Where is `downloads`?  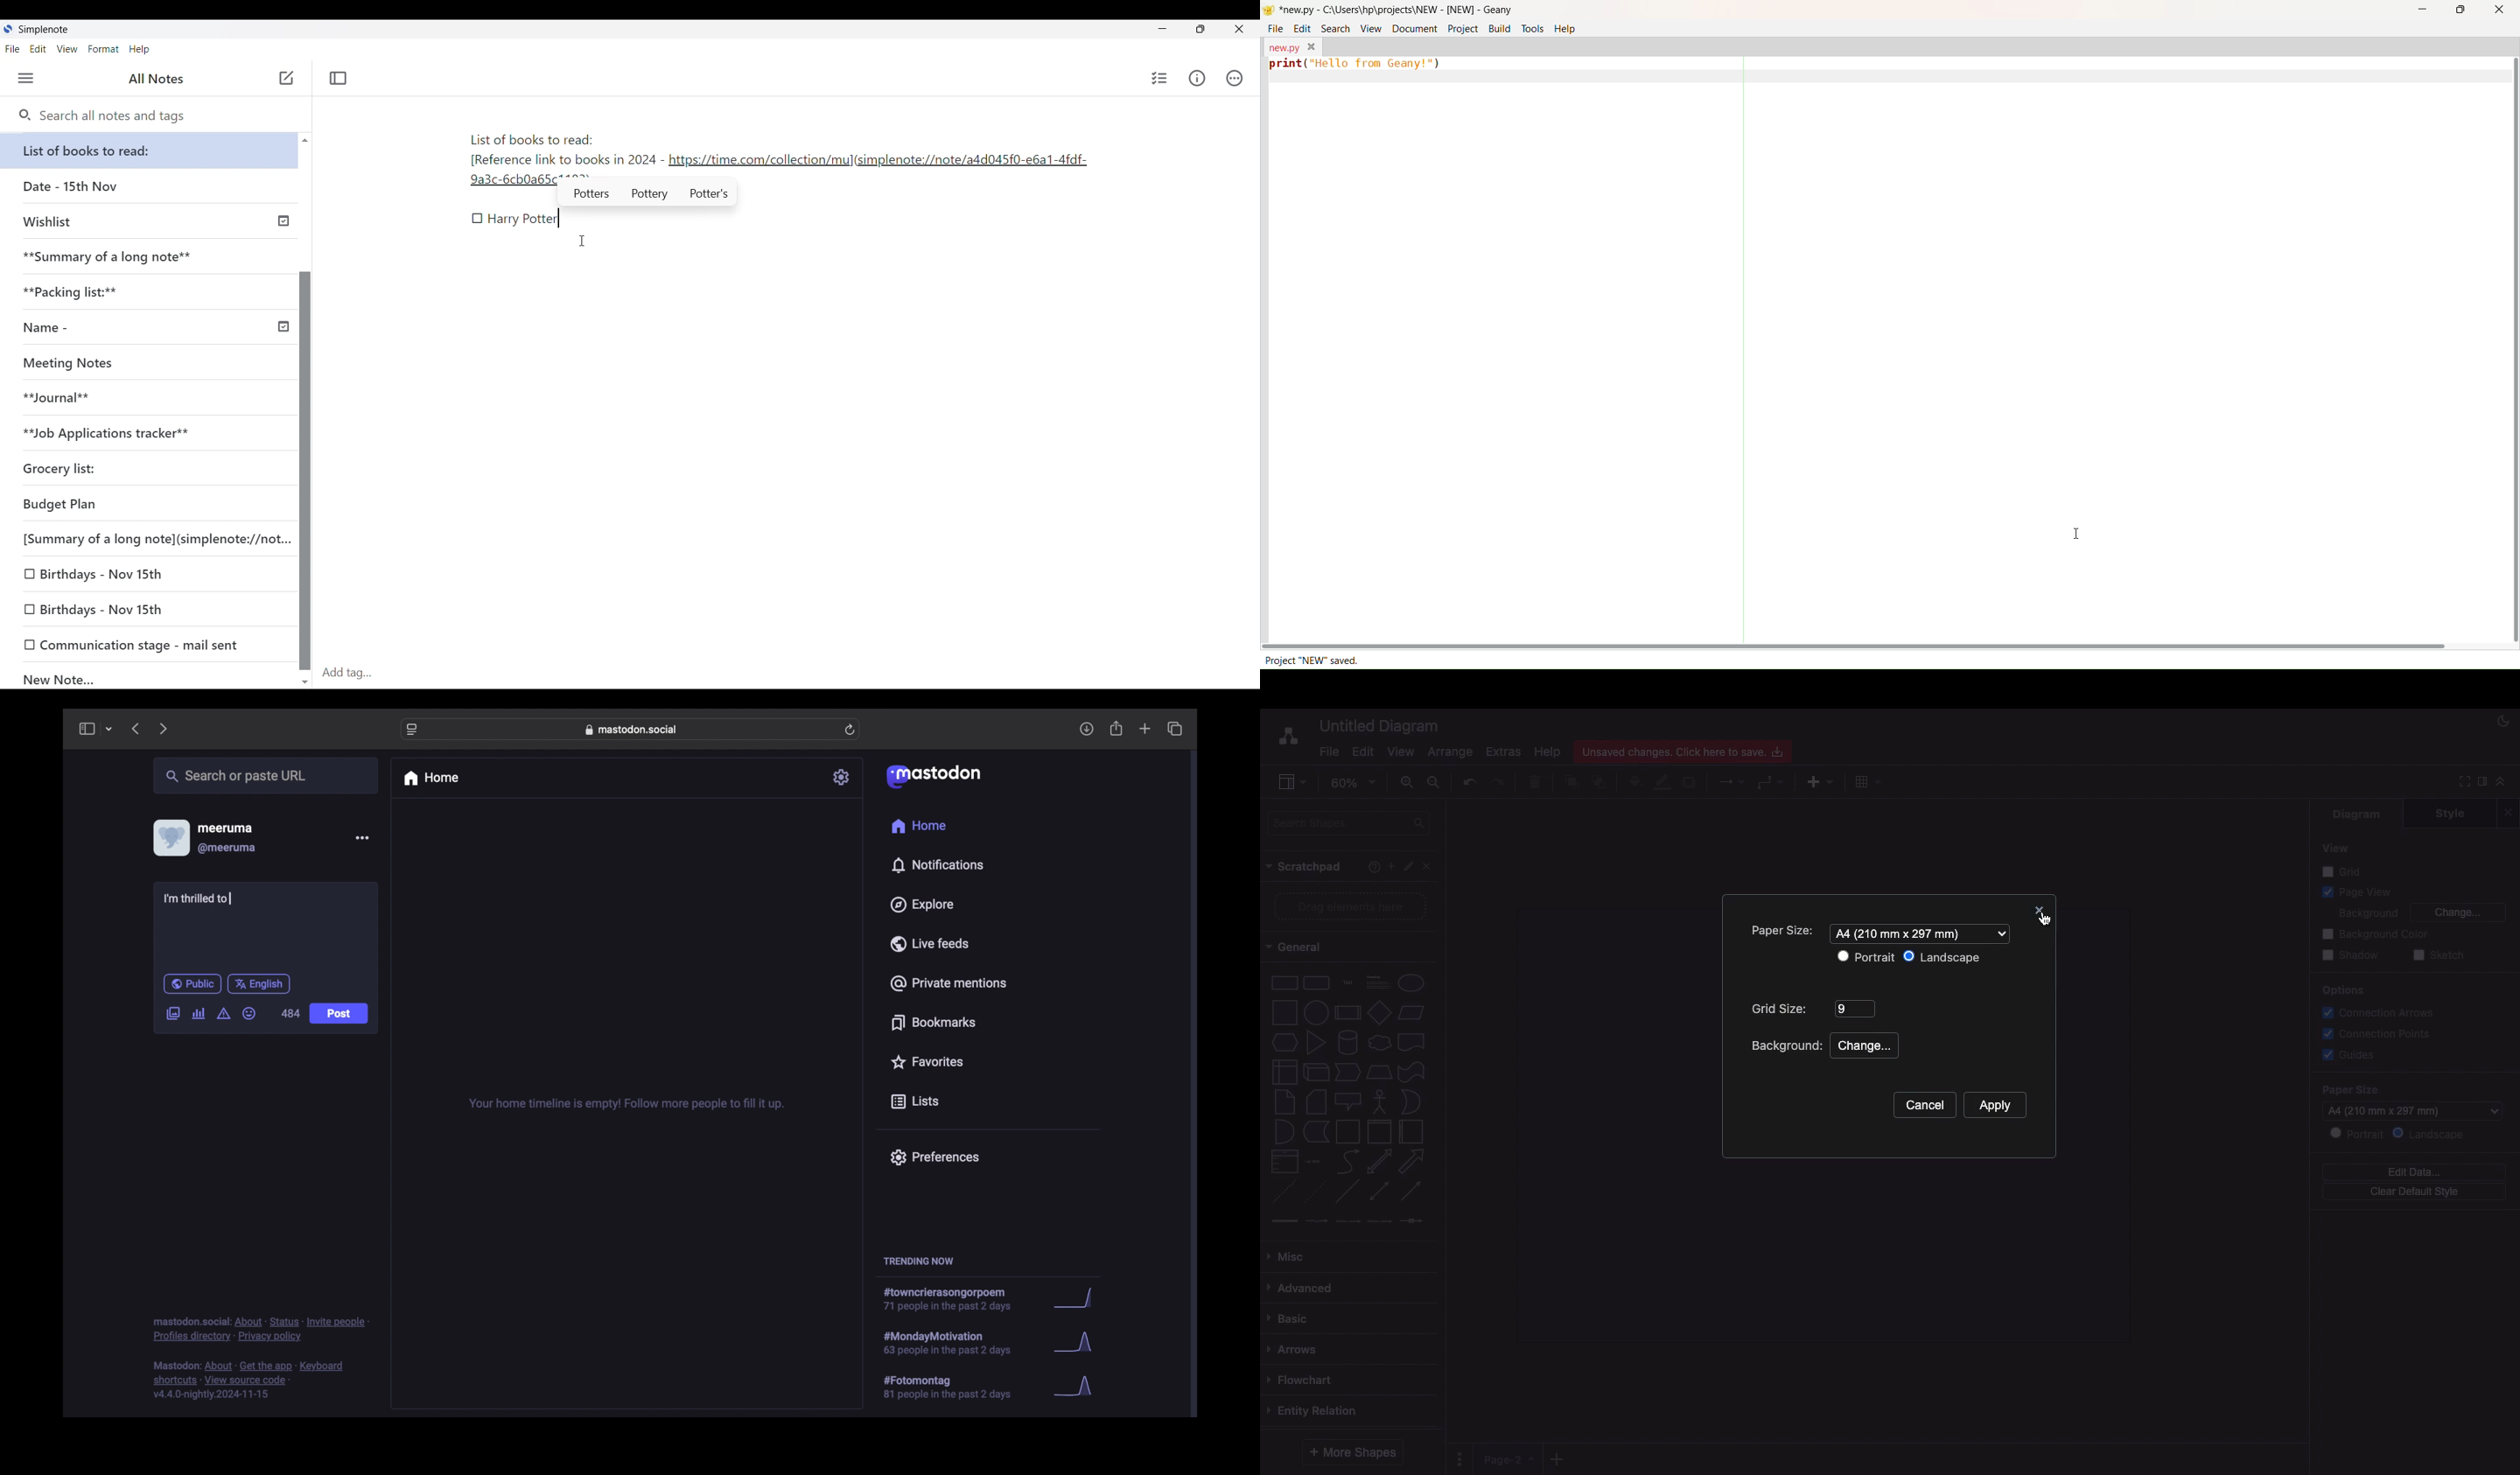
downloads is located at coordinates (1086, 729).